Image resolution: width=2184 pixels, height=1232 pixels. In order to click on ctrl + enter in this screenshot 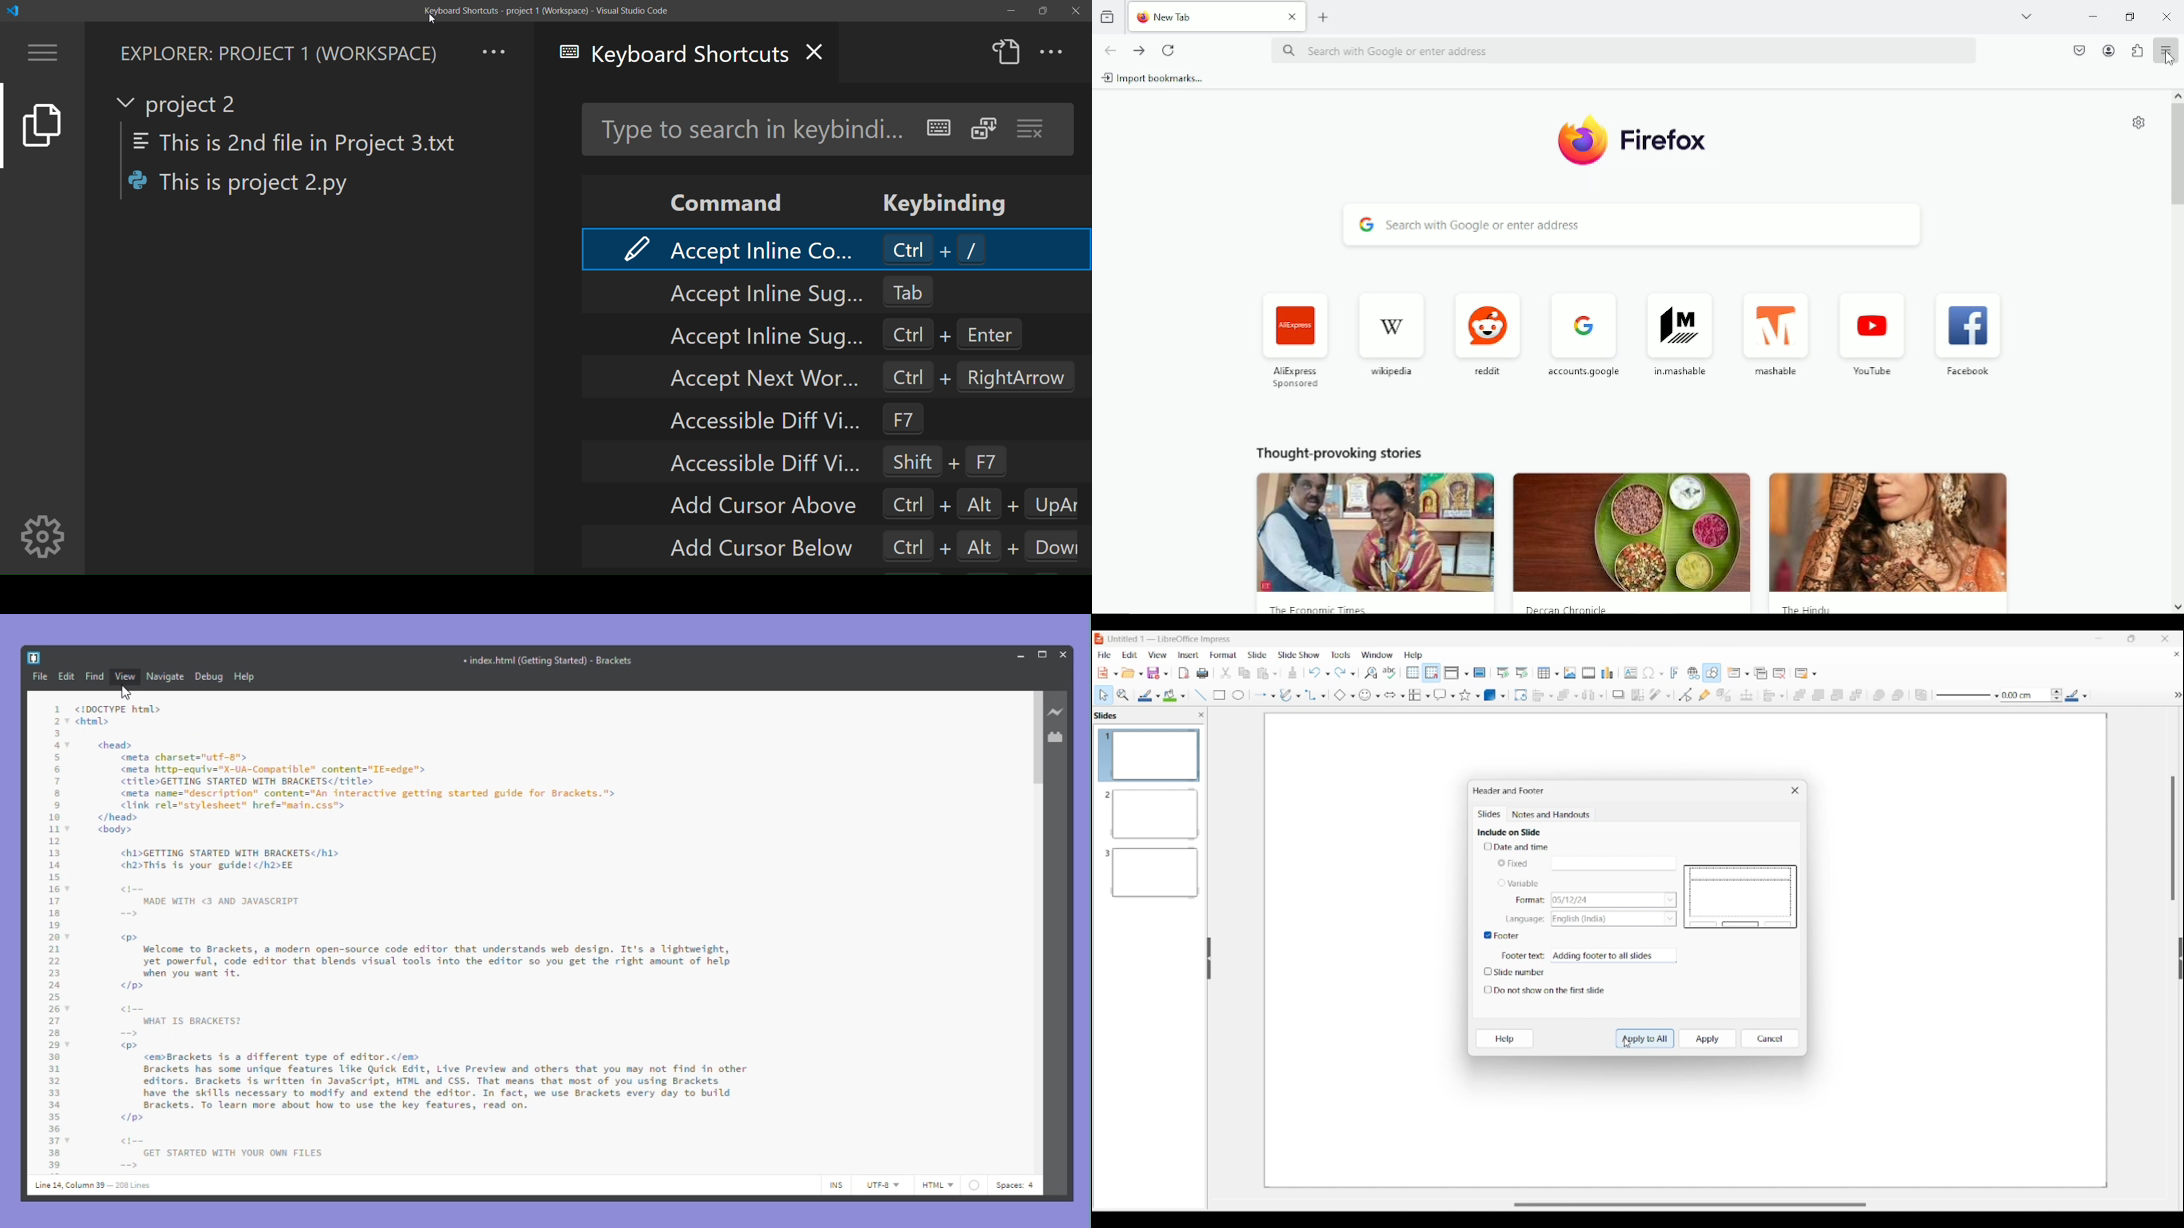, I will do `click(963, 336)`.